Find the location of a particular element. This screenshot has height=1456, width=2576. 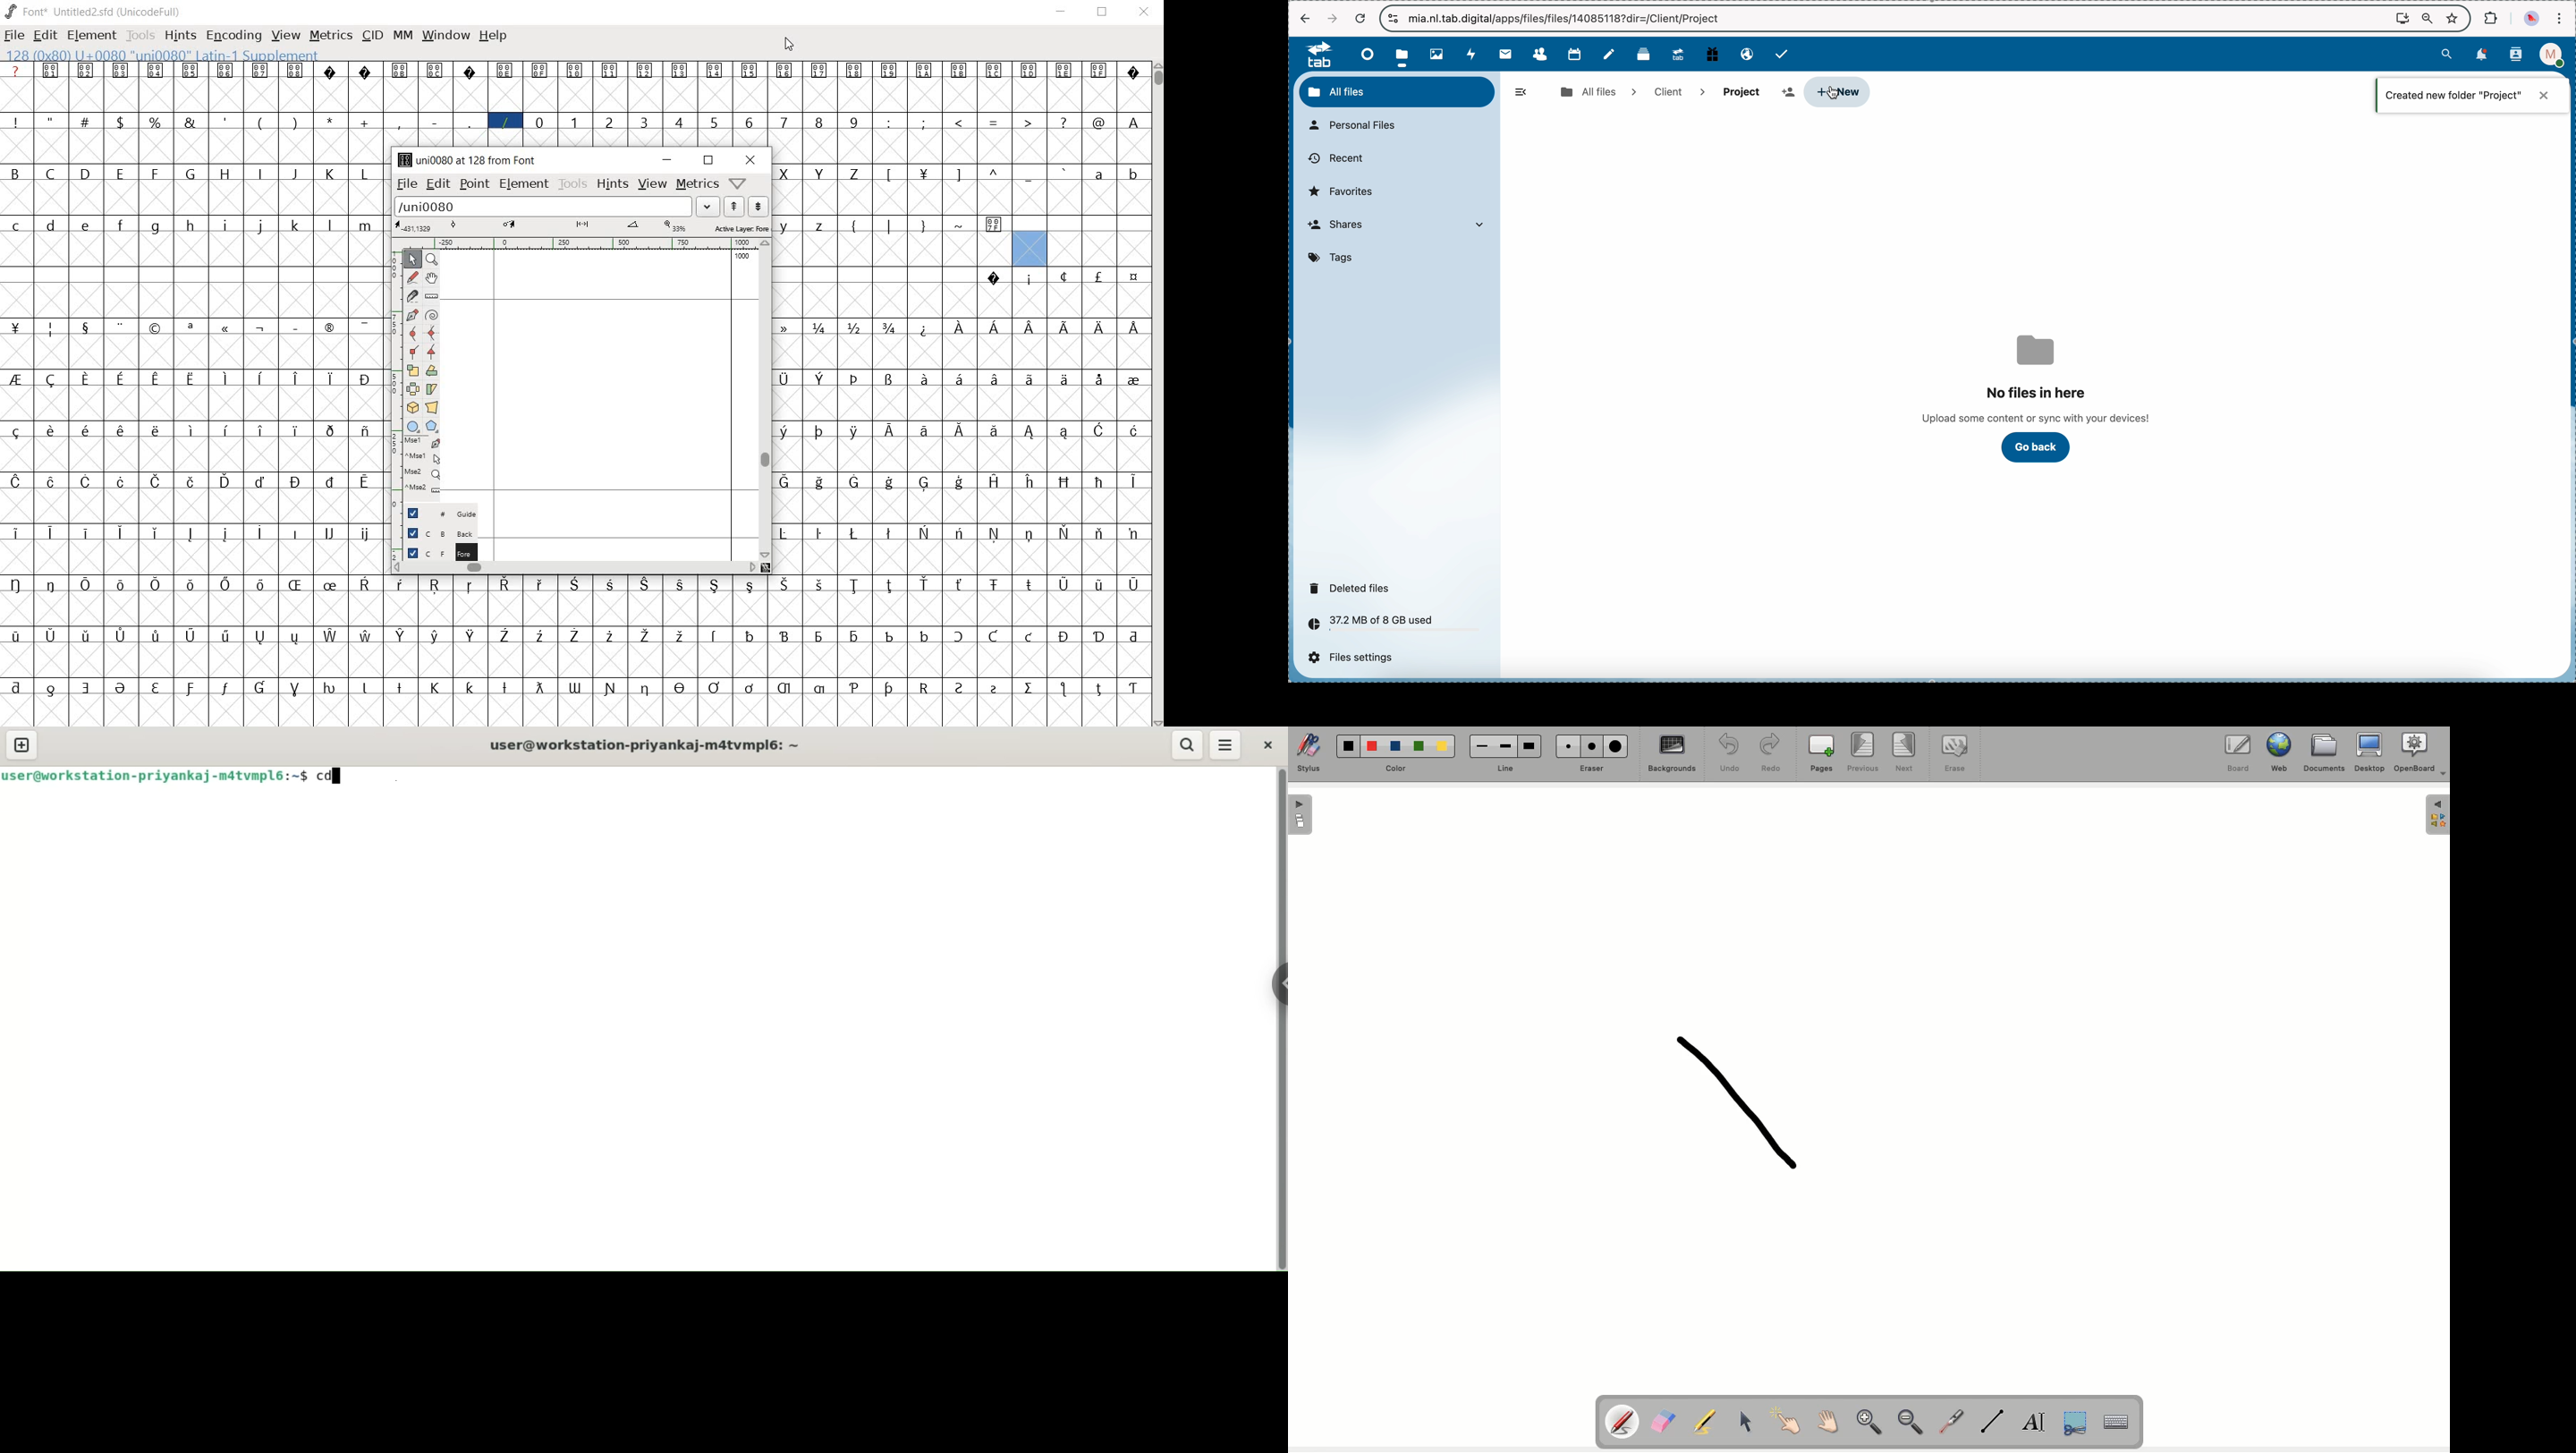

Laser is located at coordinates (1953, 1422).